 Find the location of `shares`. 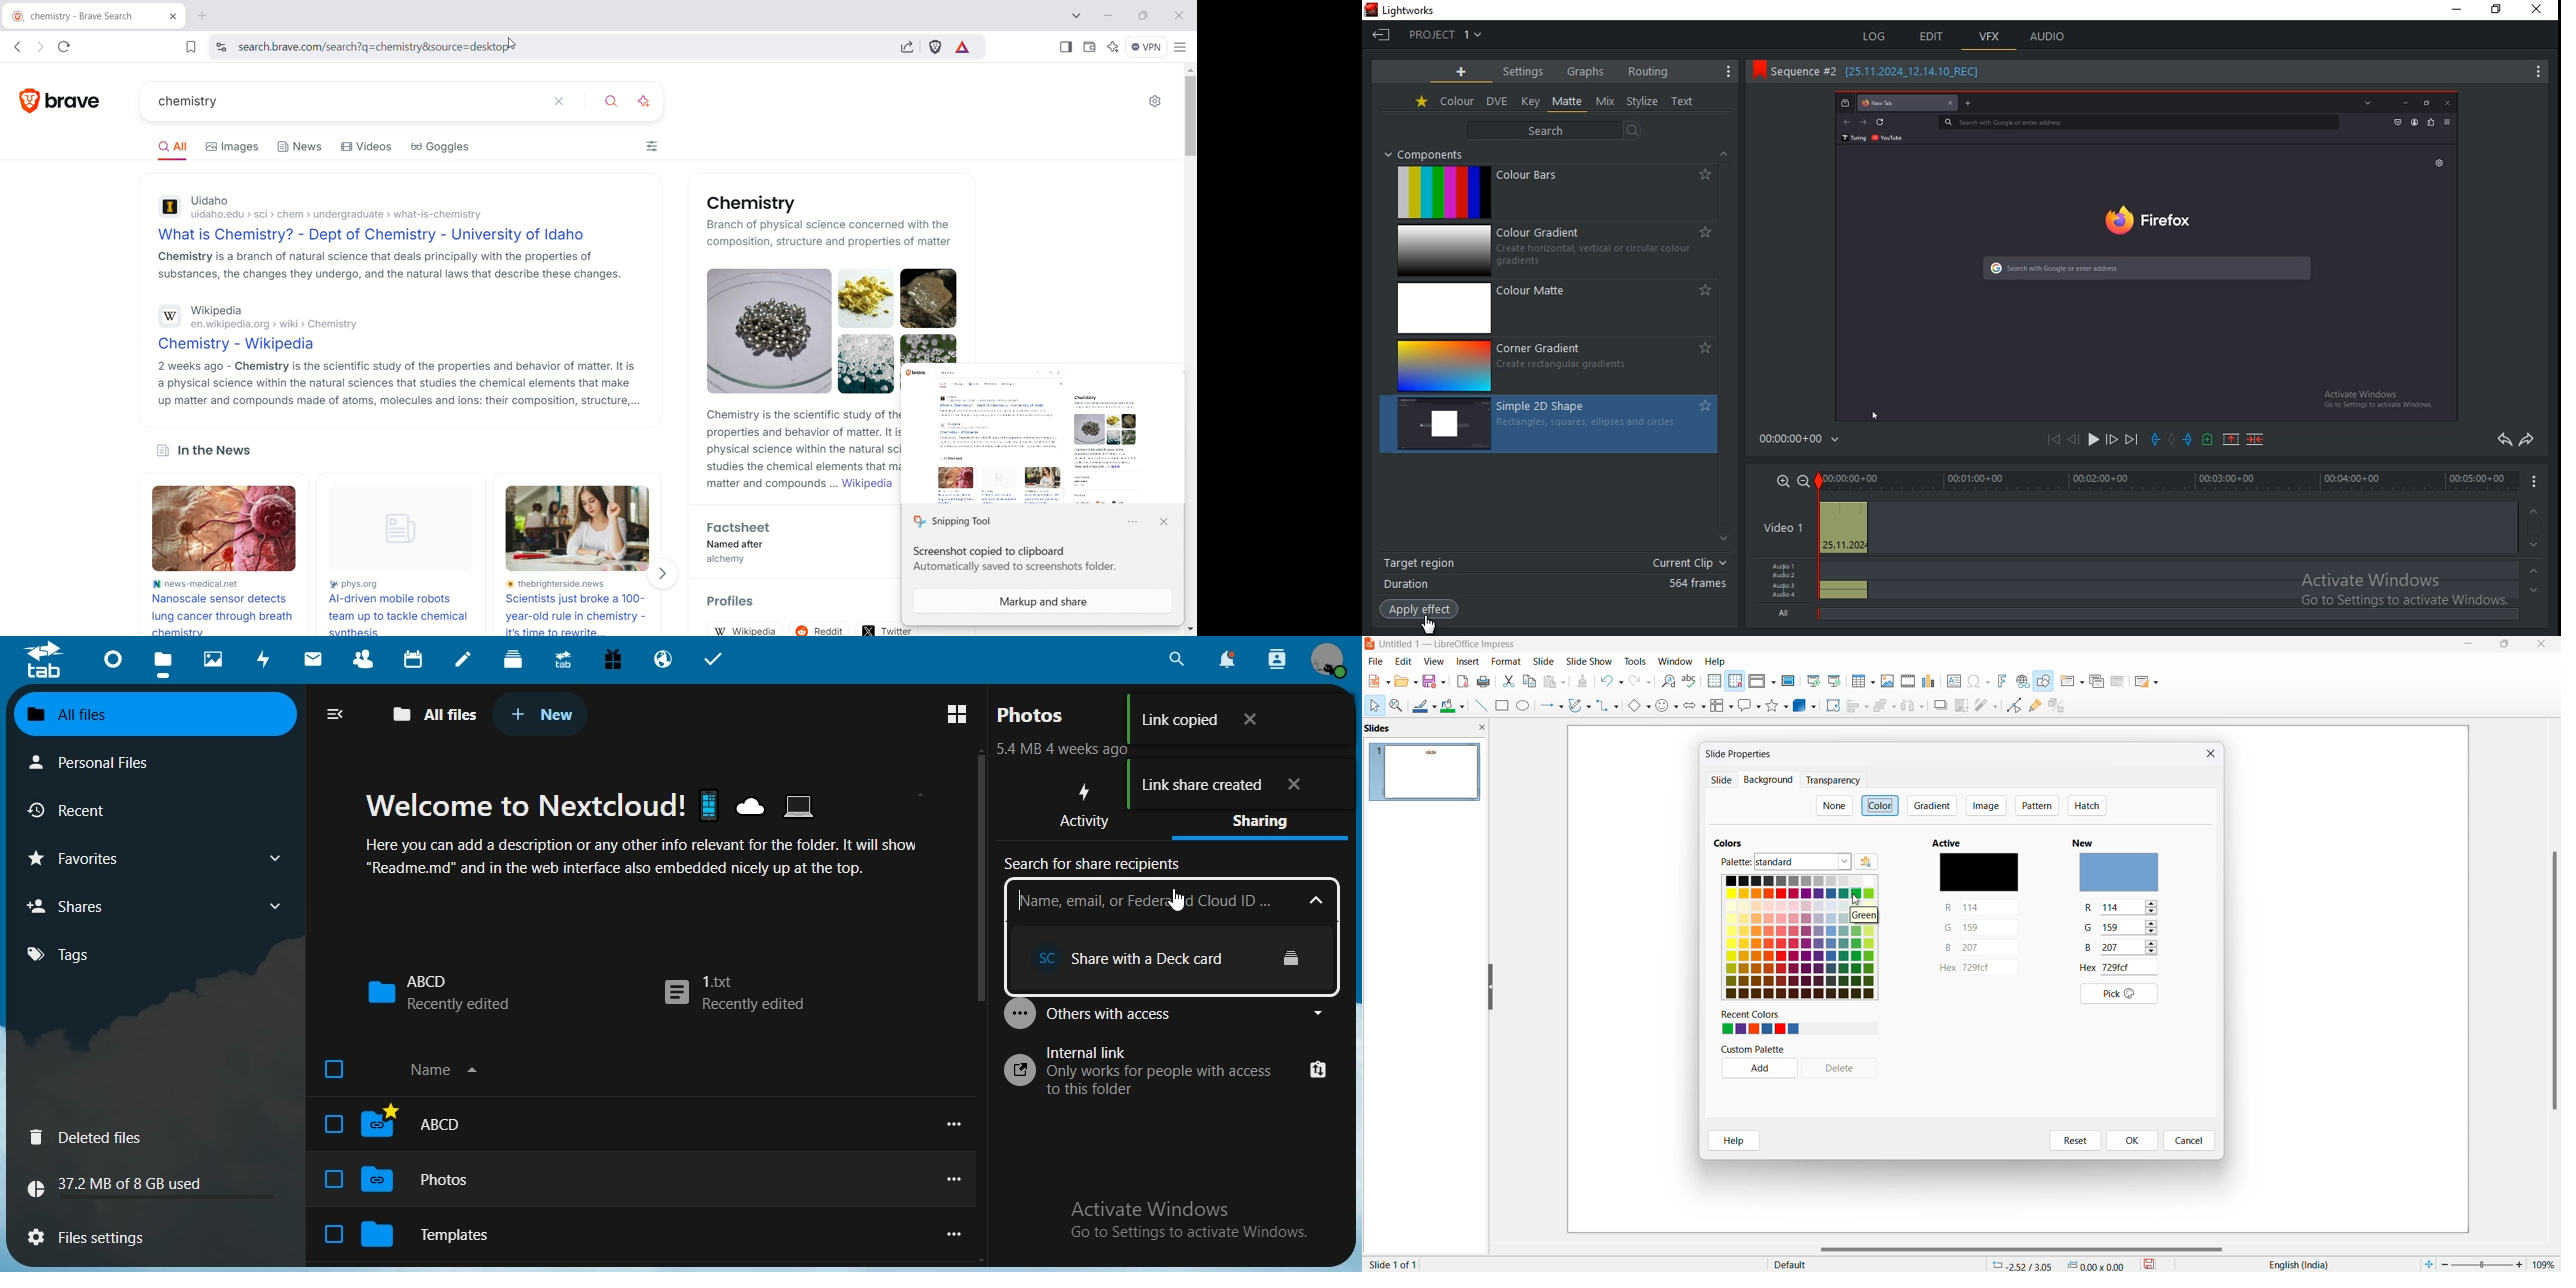

shares is located at coordinates (152, 905).